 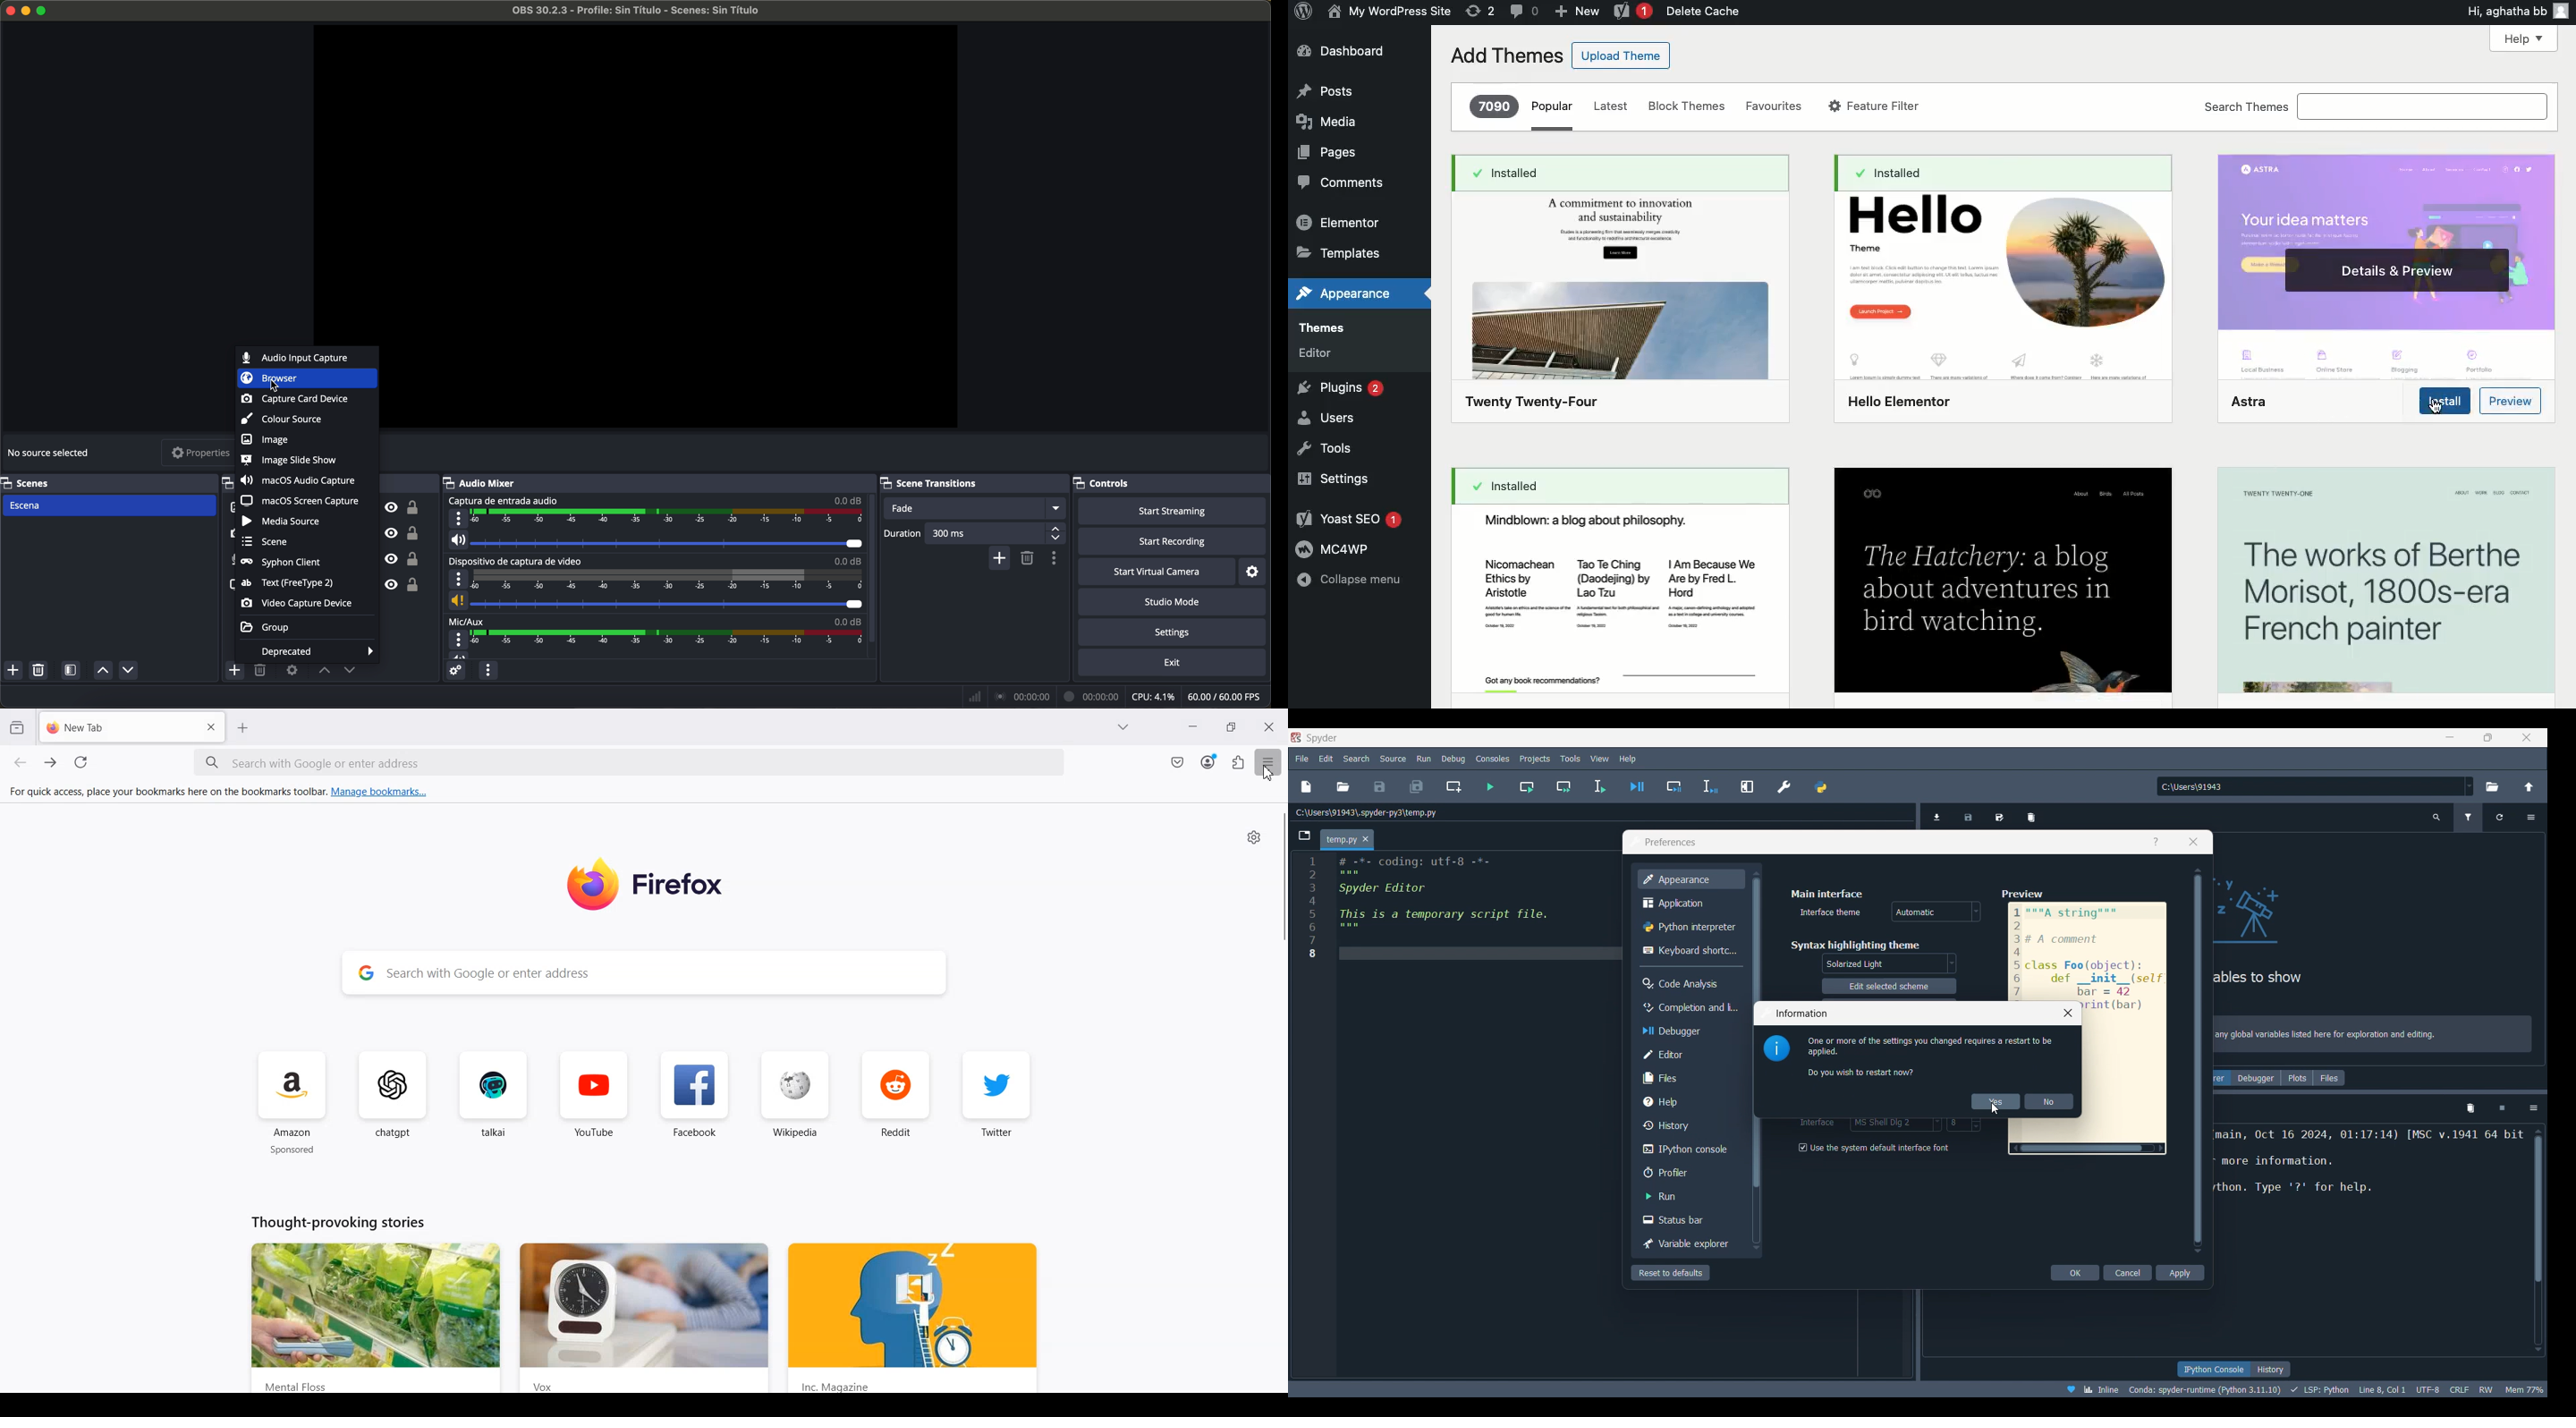 What do you see at coordinates (1637, 786) in the screenshot?
I see `Debug file` at bounding box center [1637, 786].